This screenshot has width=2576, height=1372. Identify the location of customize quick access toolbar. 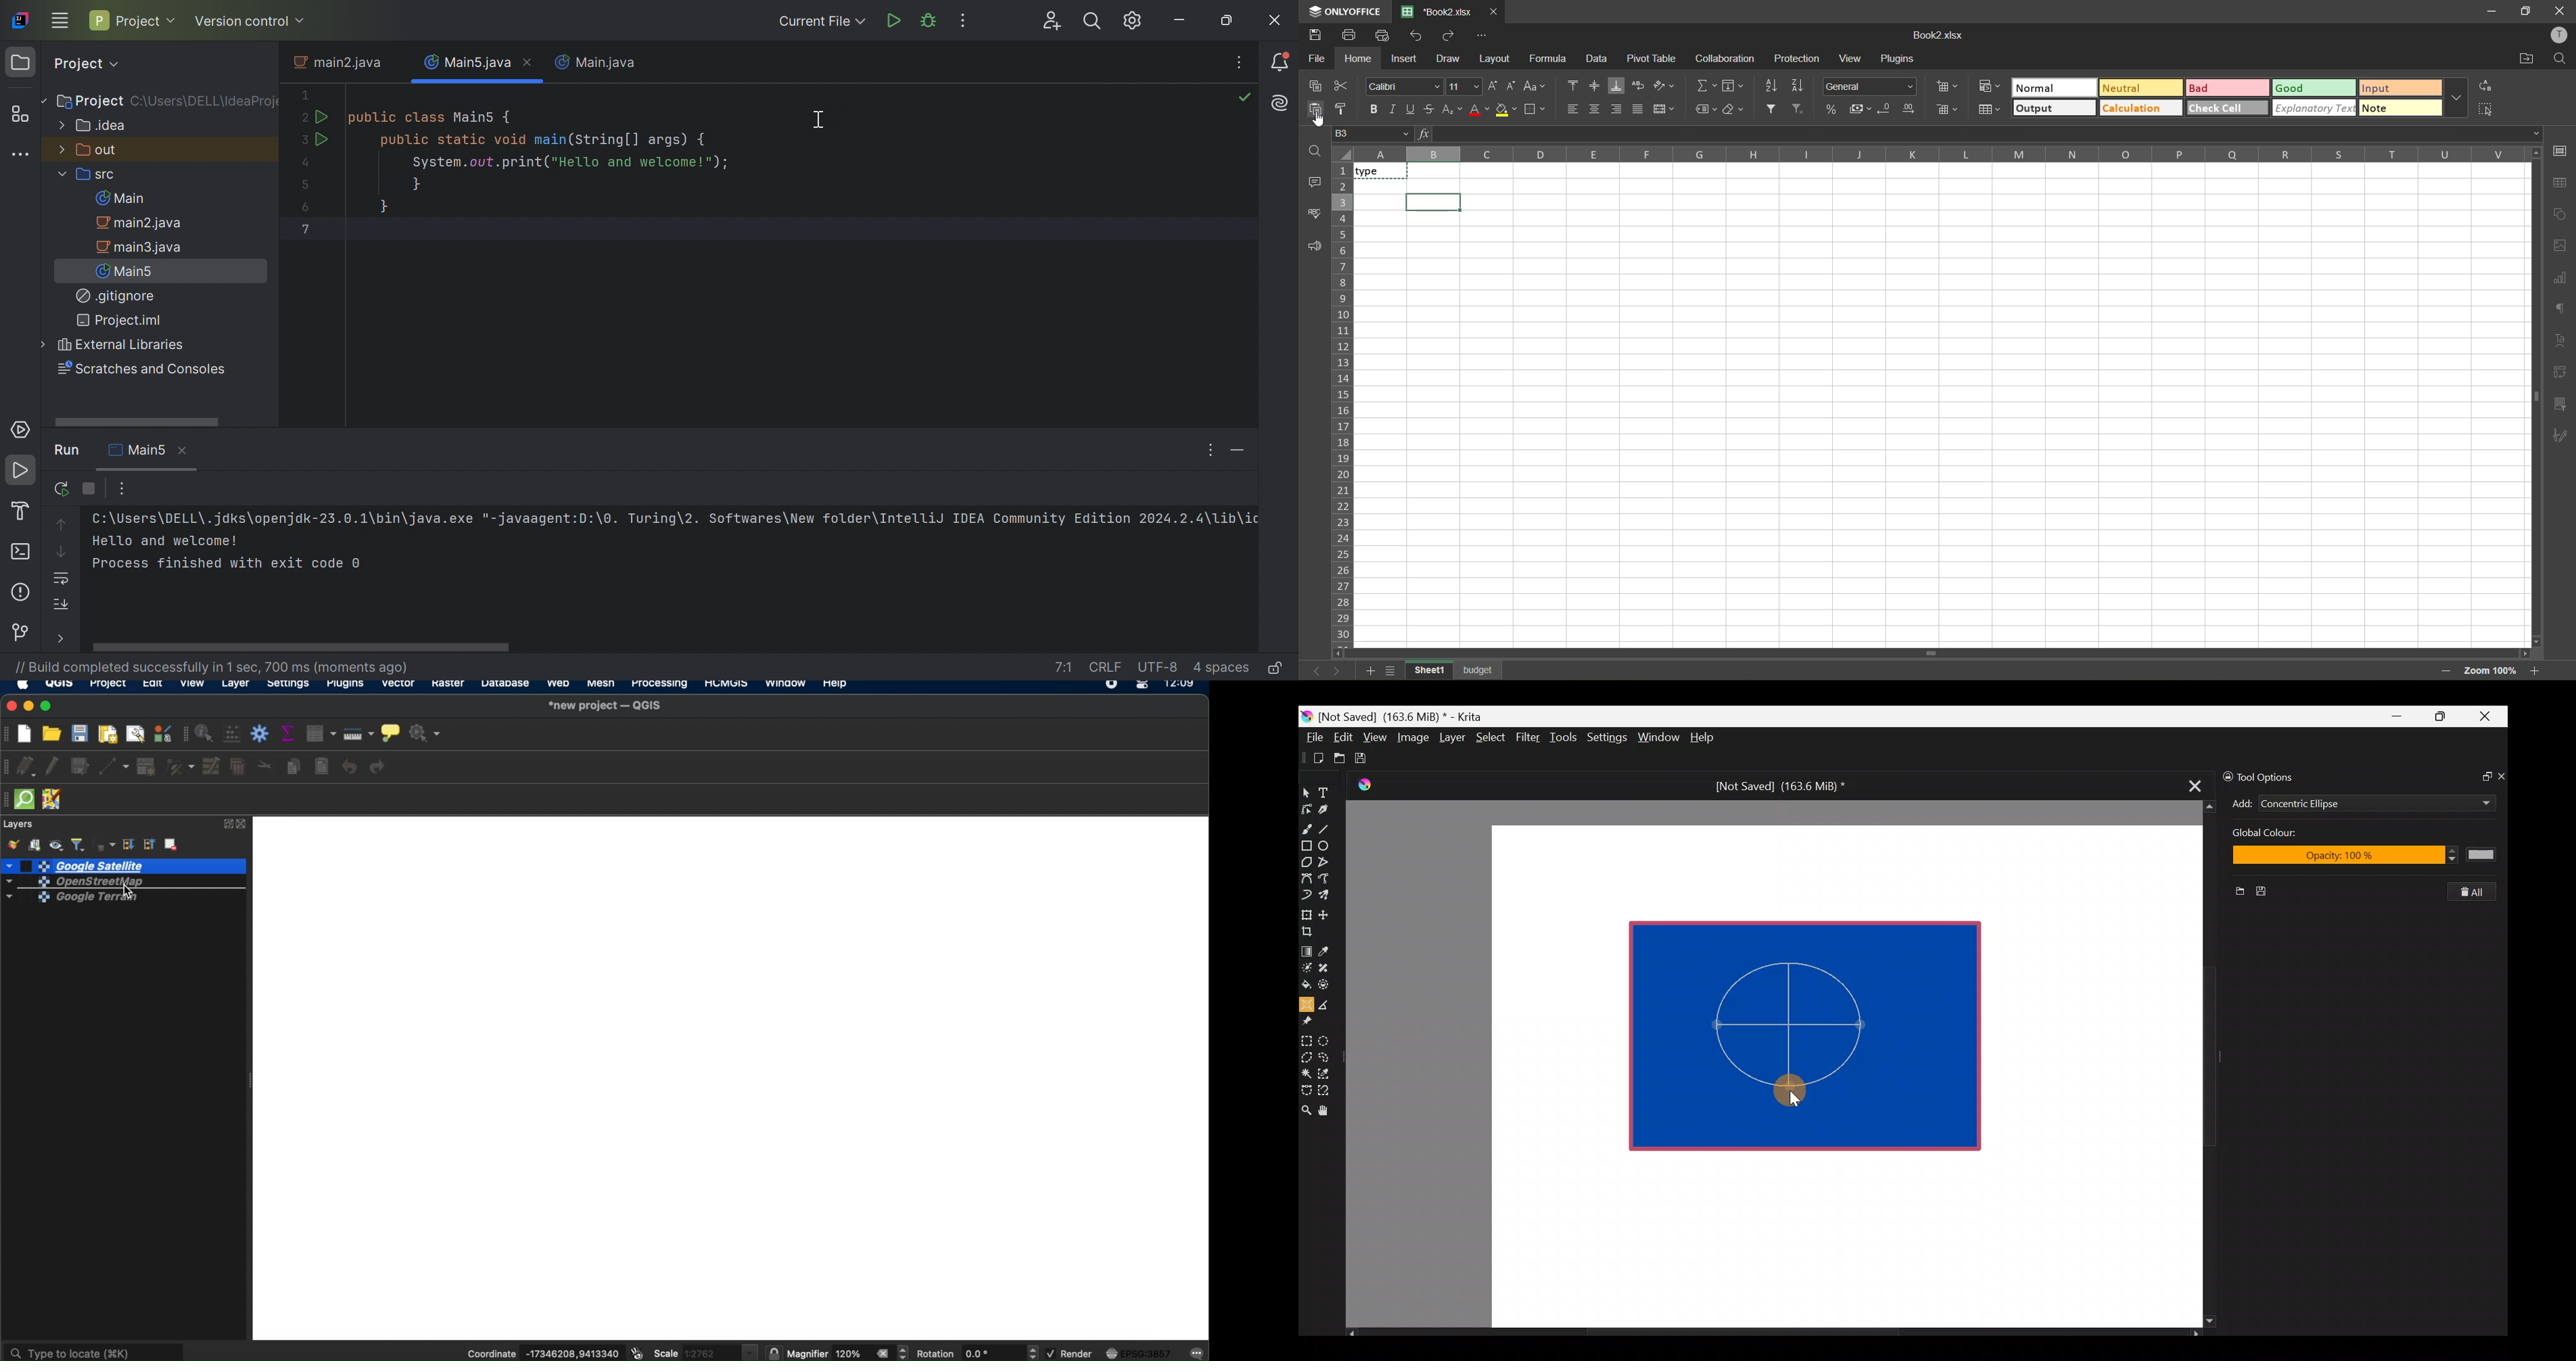
(1482, 37).